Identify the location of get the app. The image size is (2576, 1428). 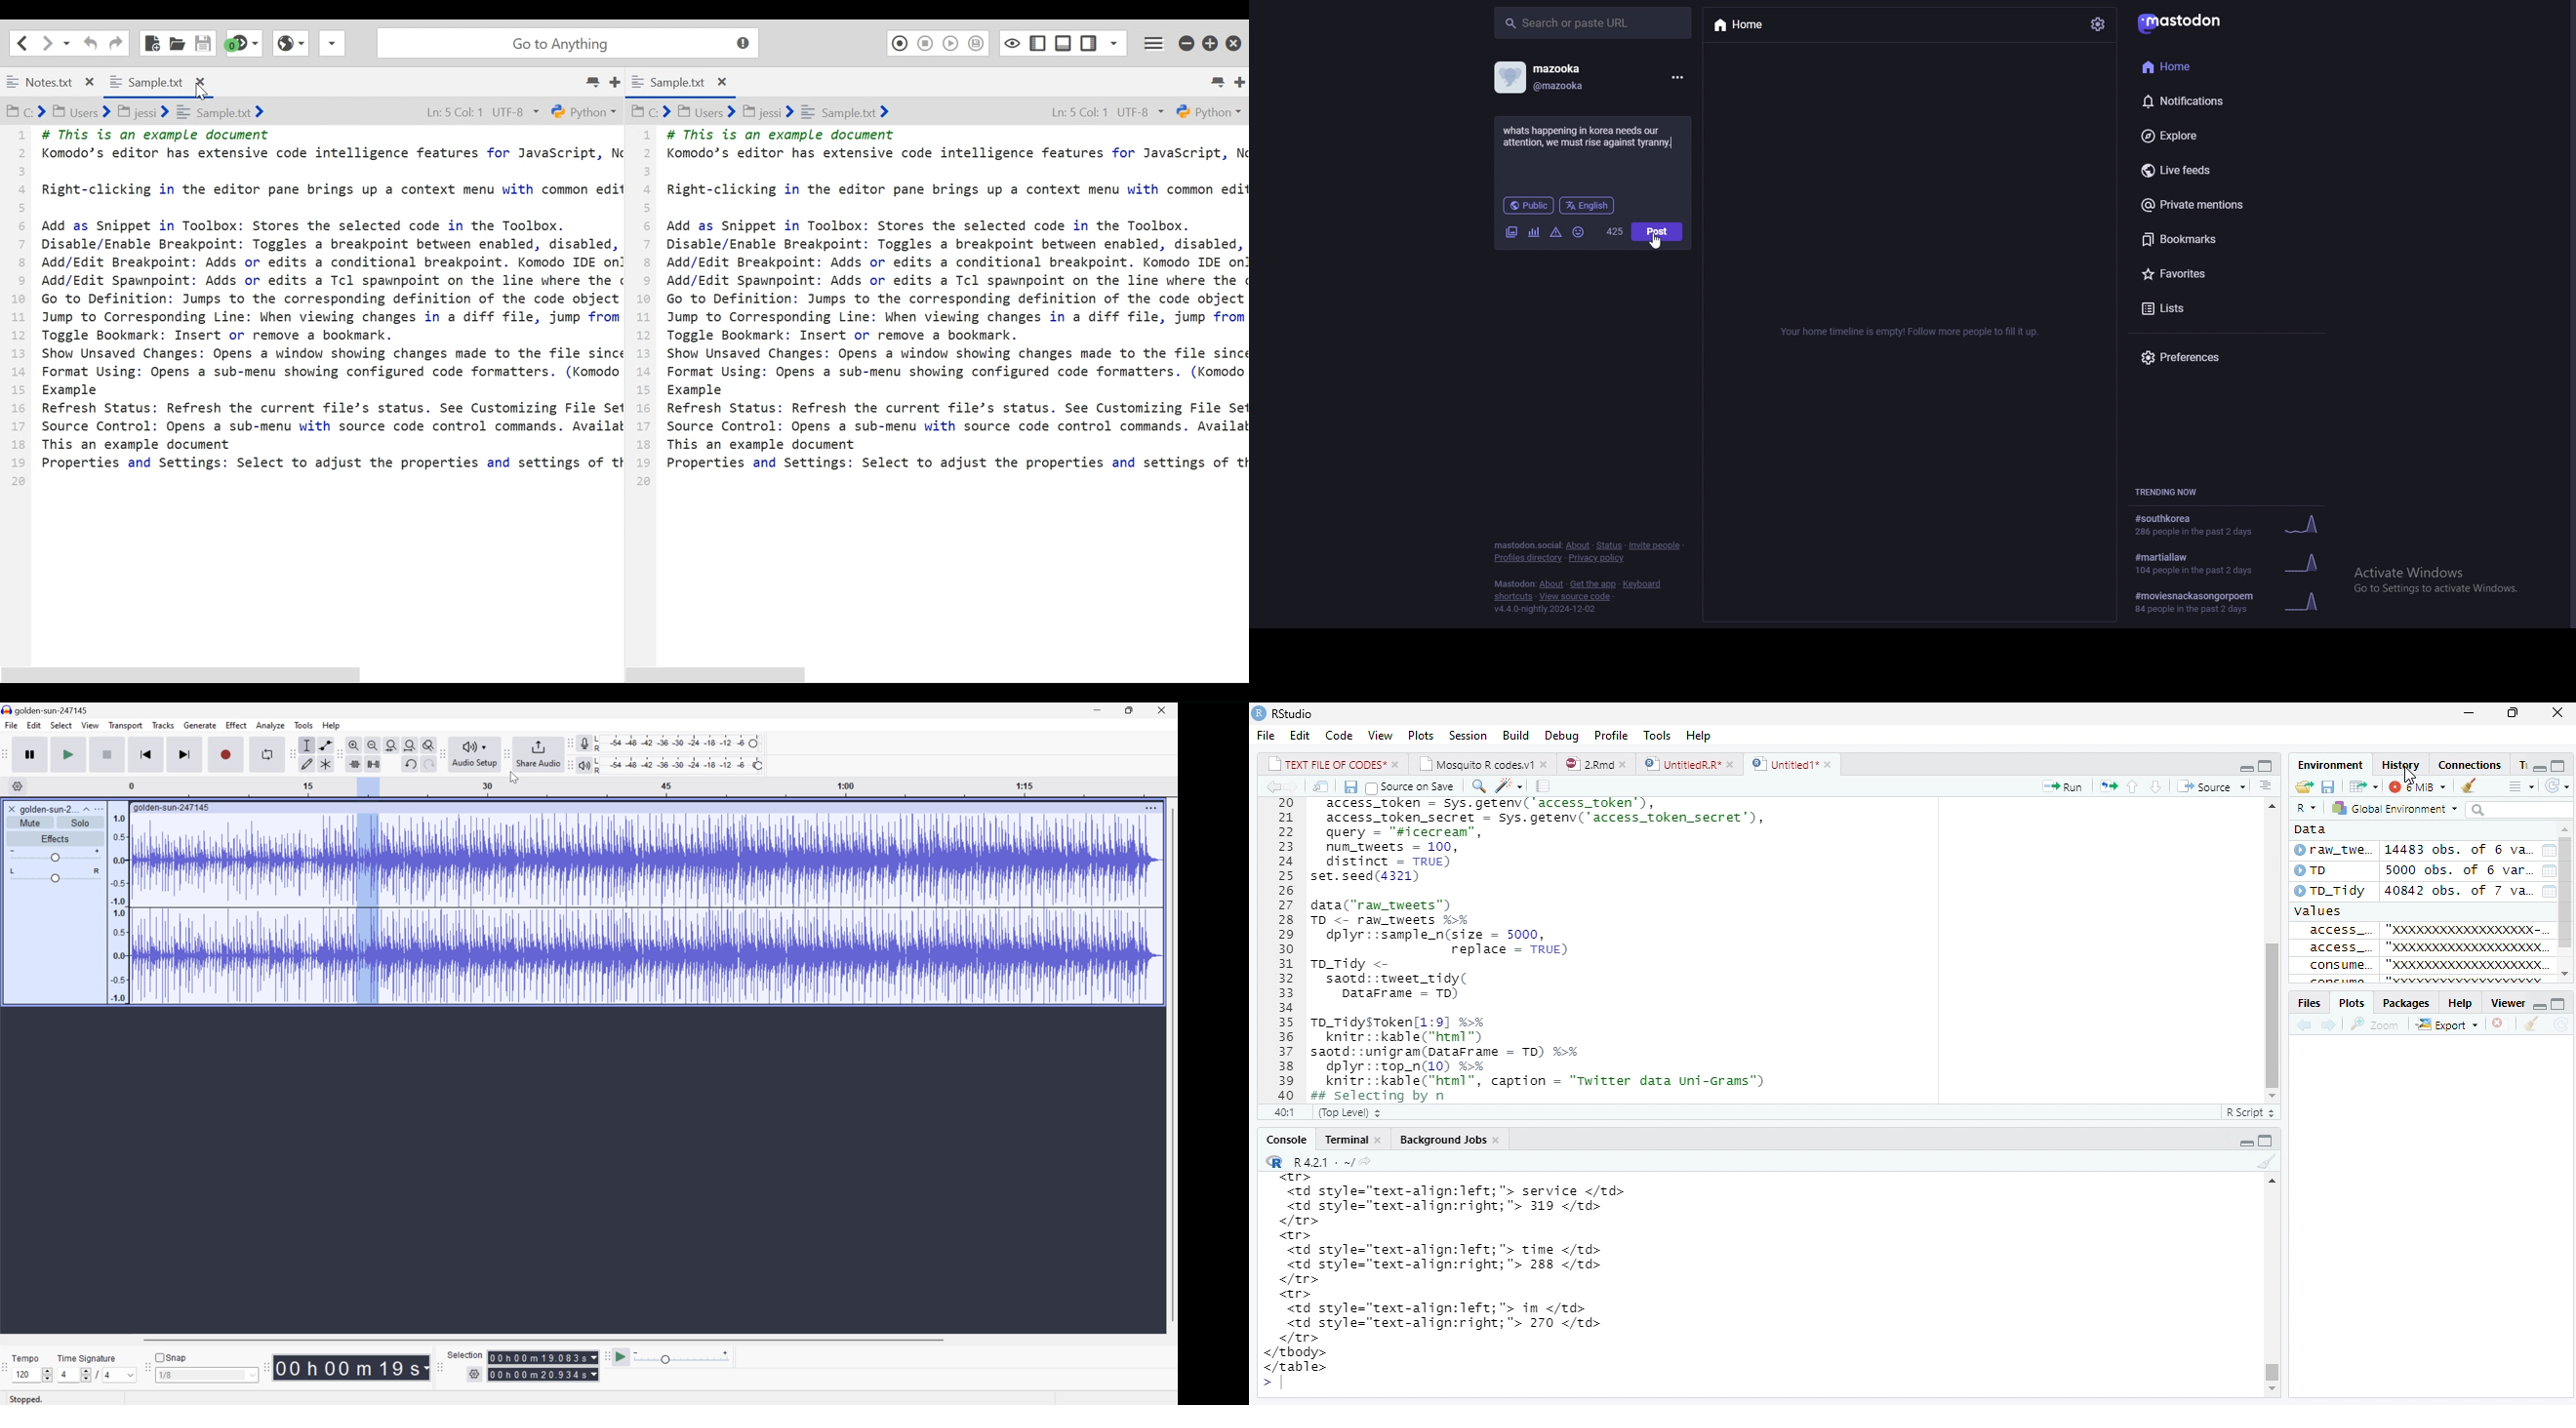
(1594, 585).